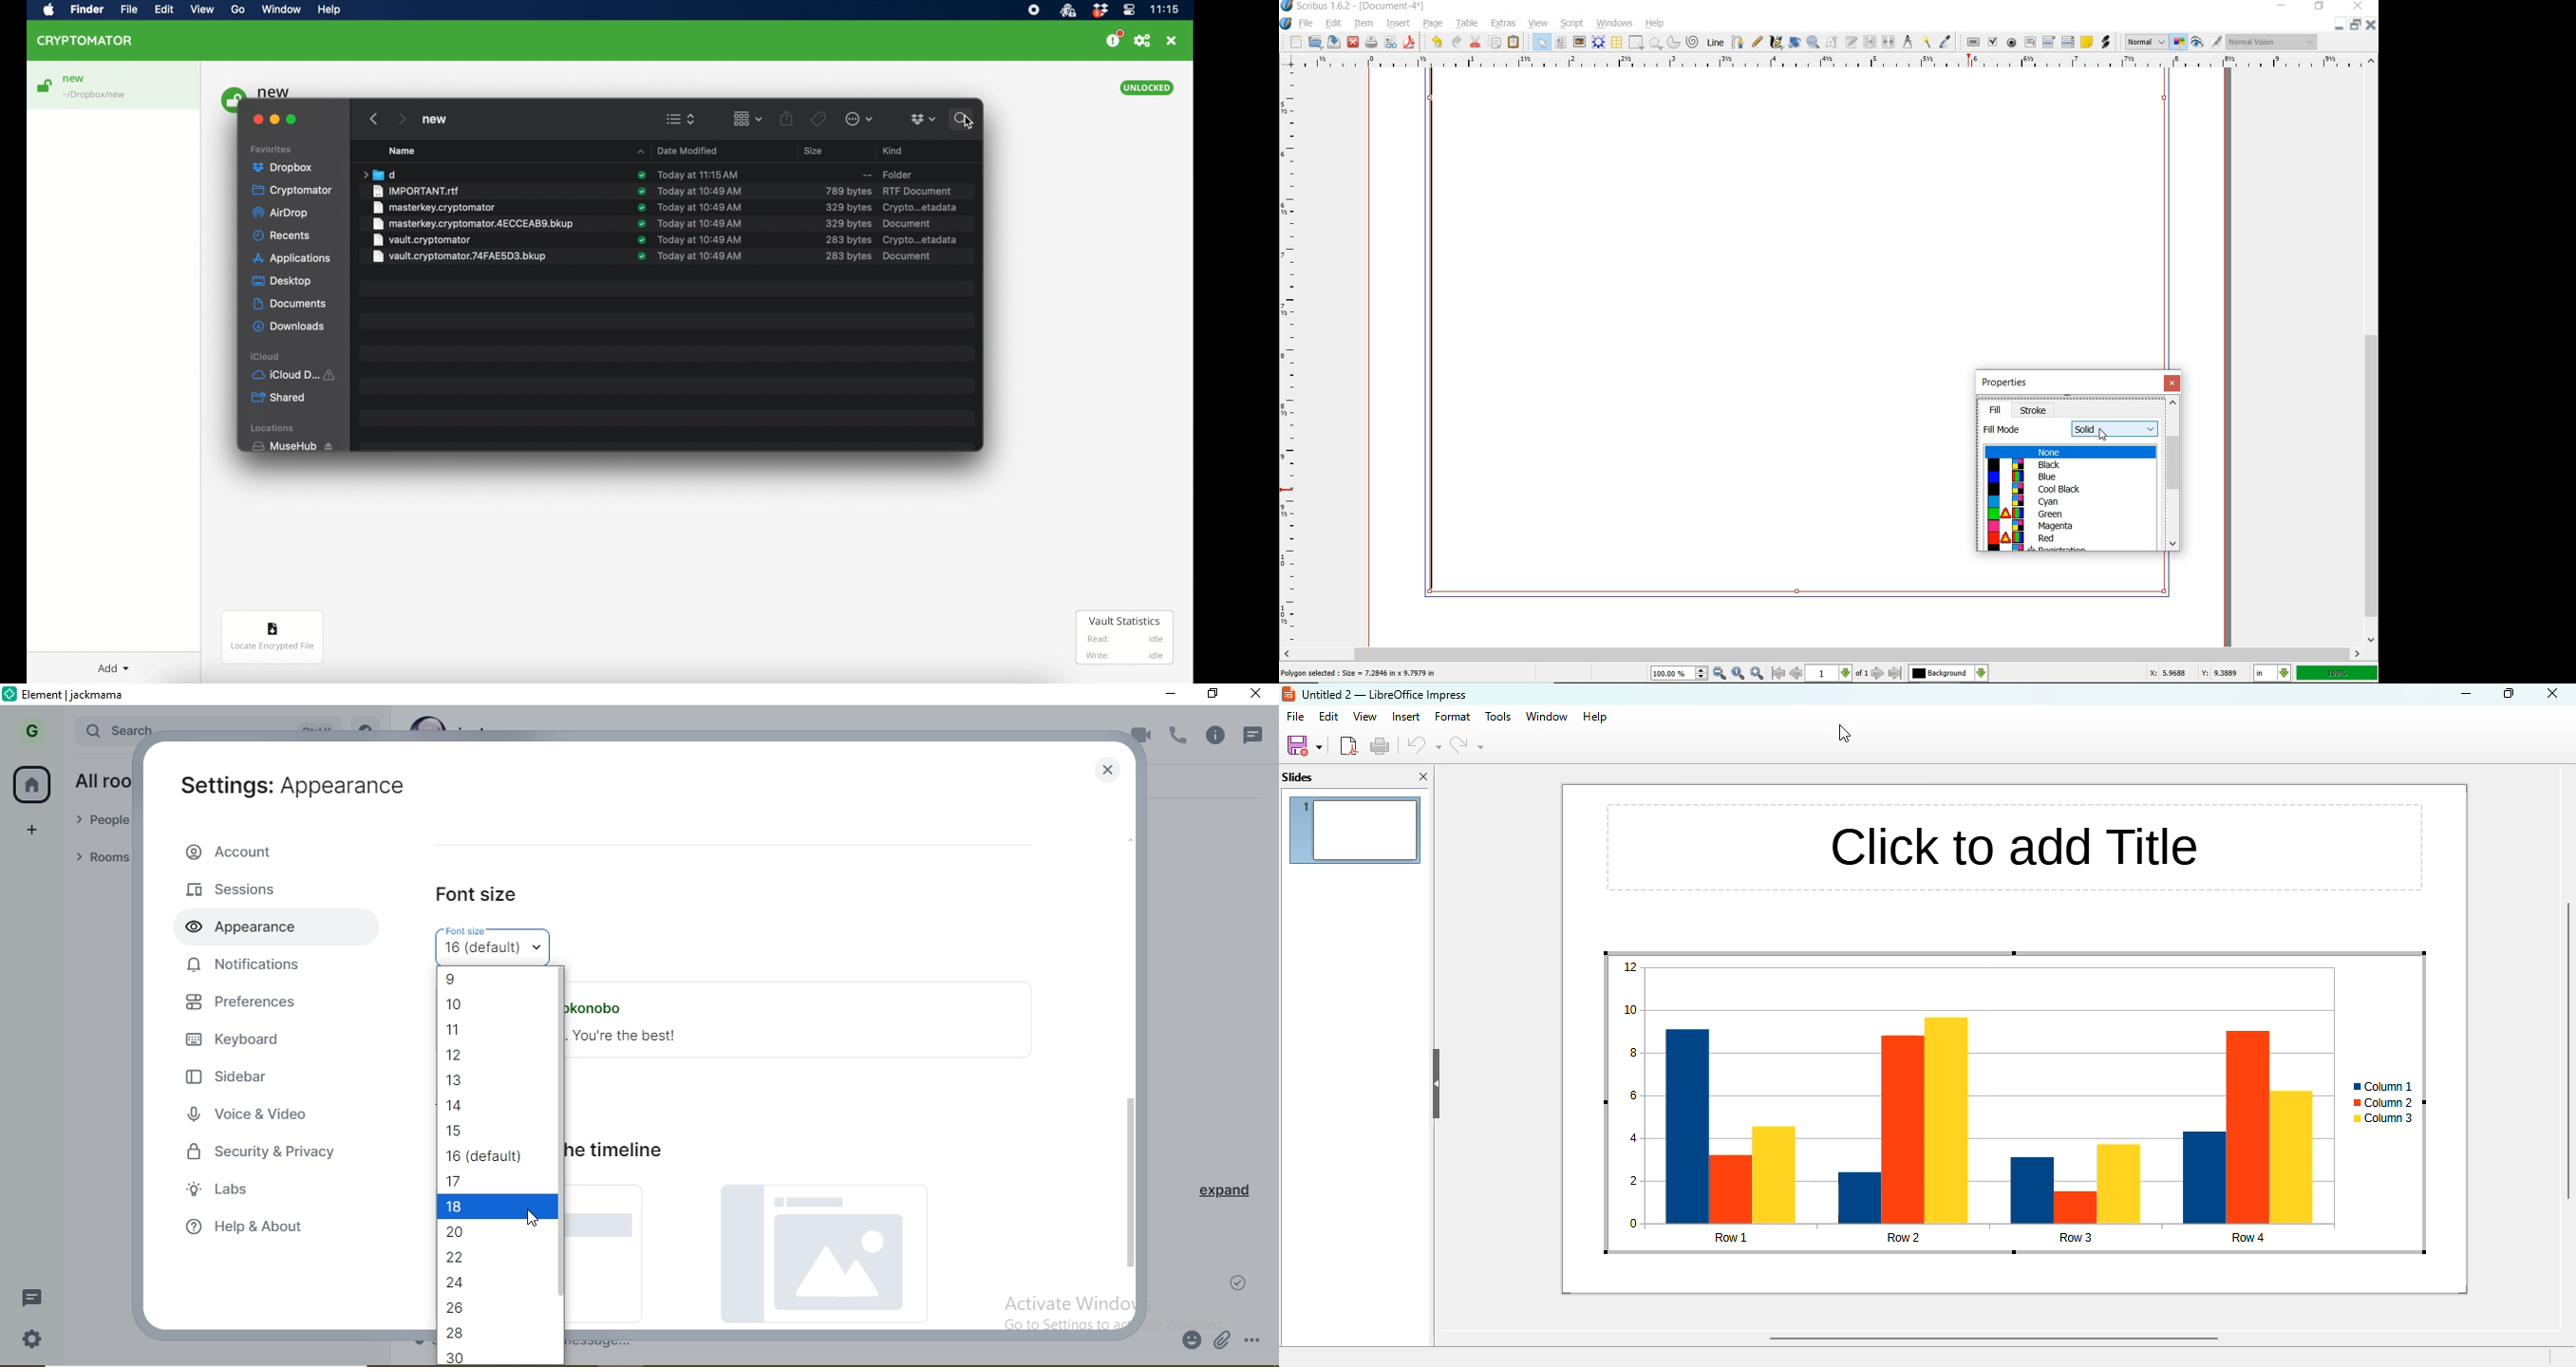  Describe the element at coordinates (1301, 778) in the screenshot. I see `slides` at that location.